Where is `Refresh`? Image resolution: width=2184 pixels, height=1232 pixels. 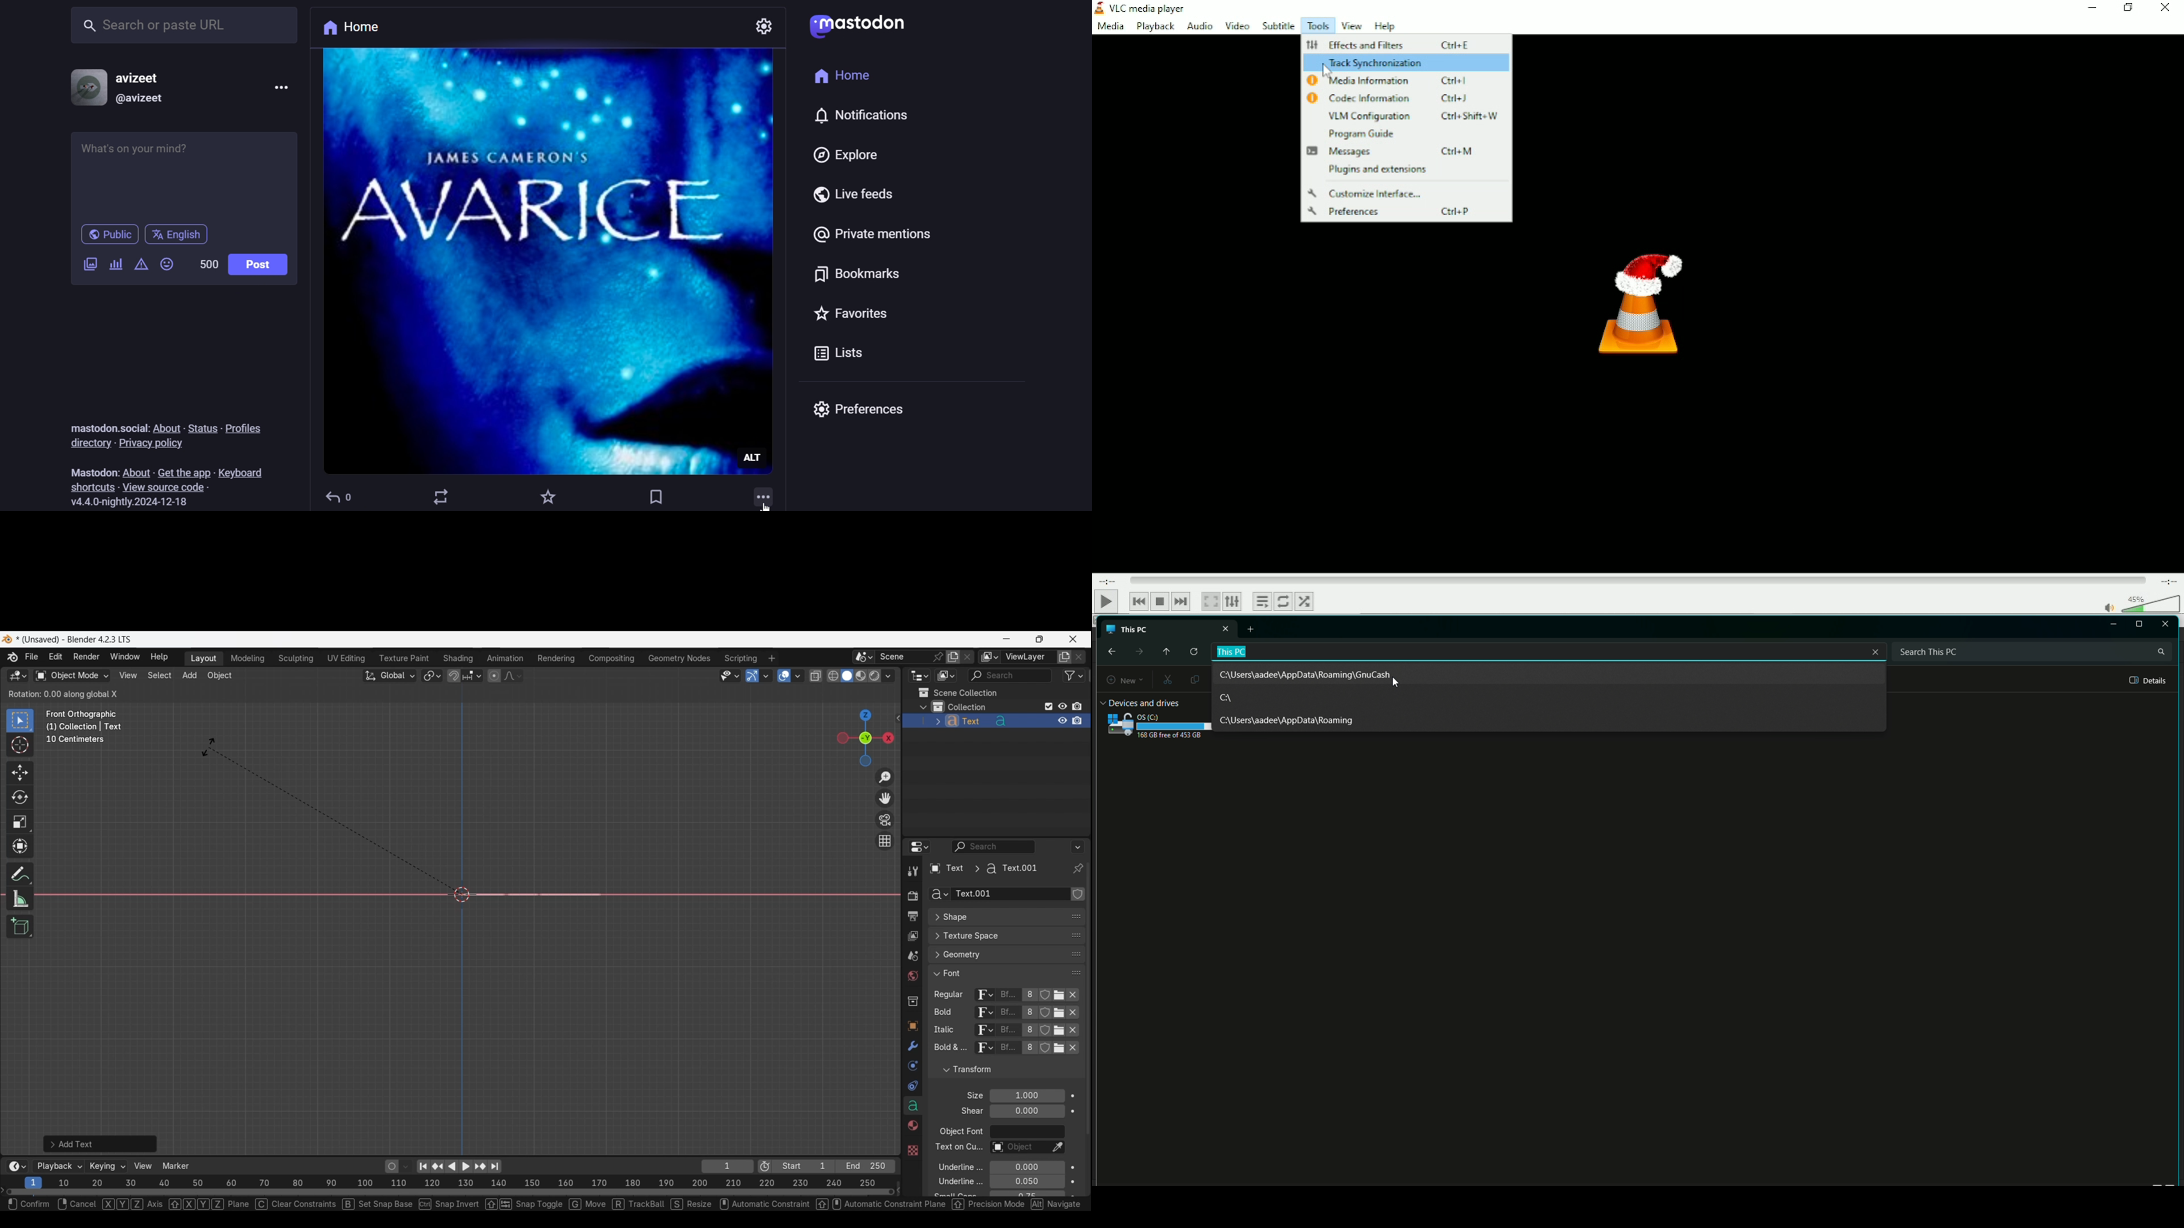 Refresh is located at coordinates (1193, 652).